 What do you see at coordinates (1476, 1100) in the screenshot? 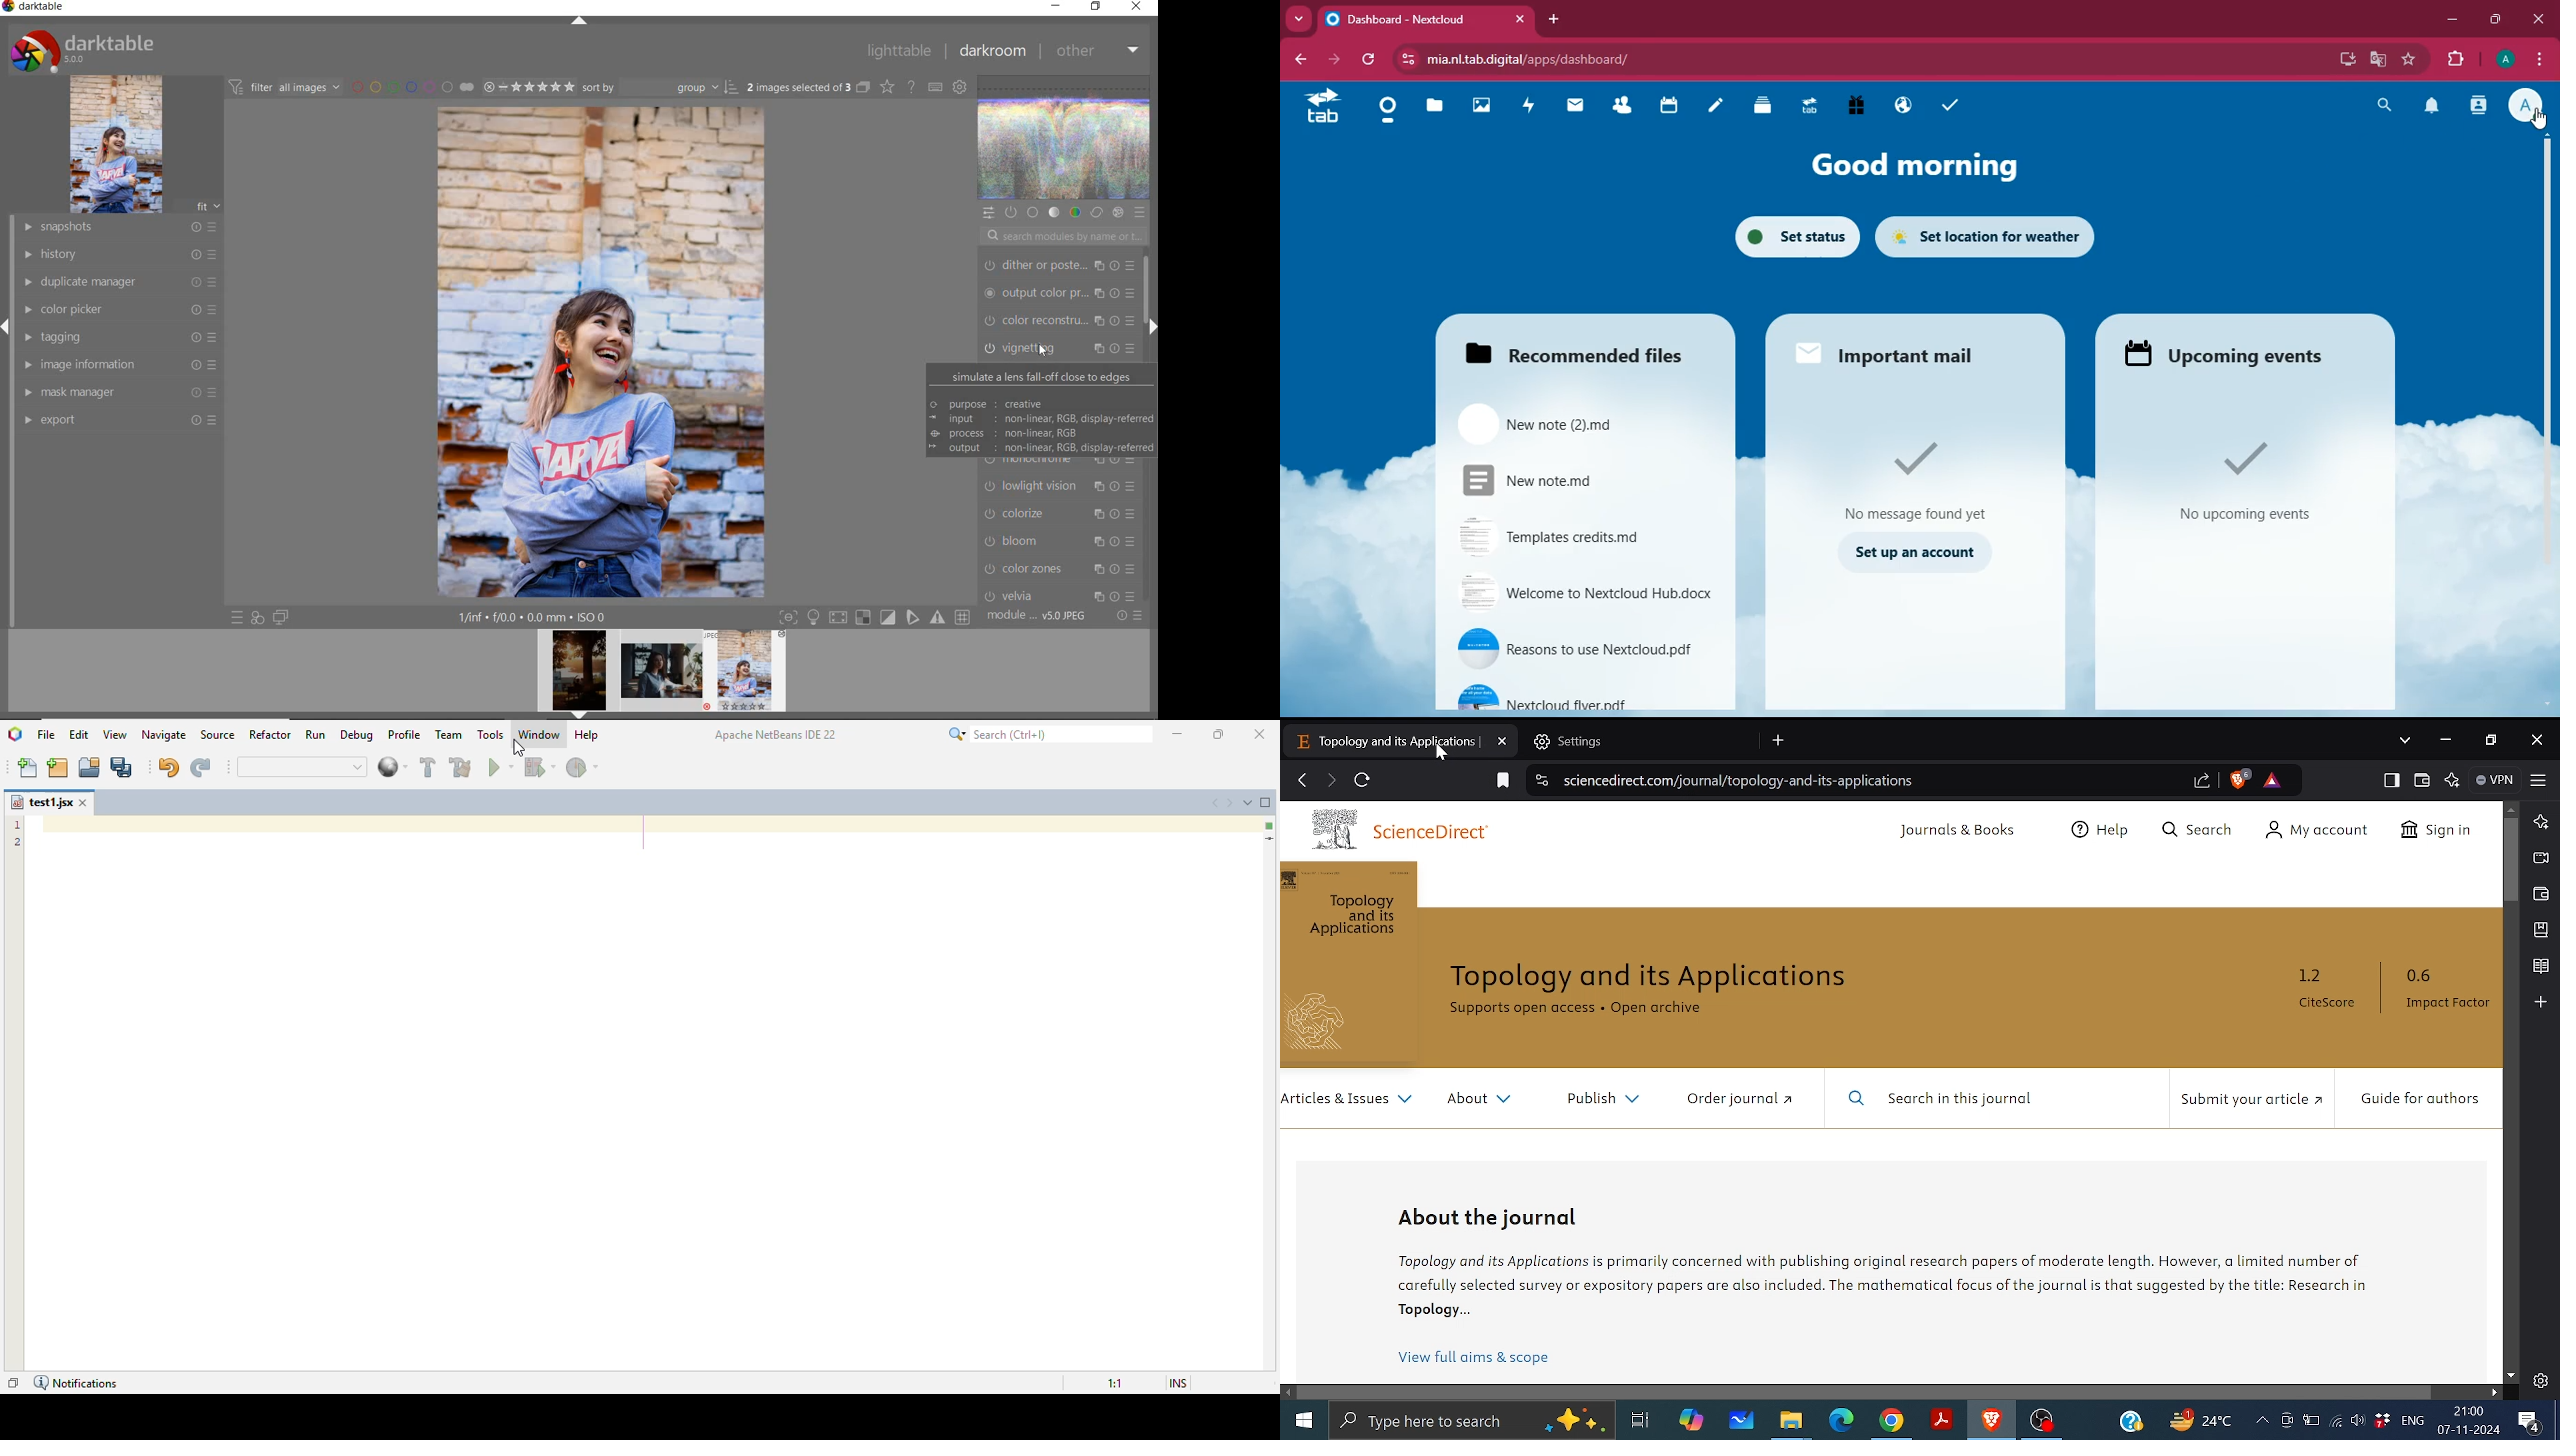
I see `About ` at bounding box center [1476, 1100].